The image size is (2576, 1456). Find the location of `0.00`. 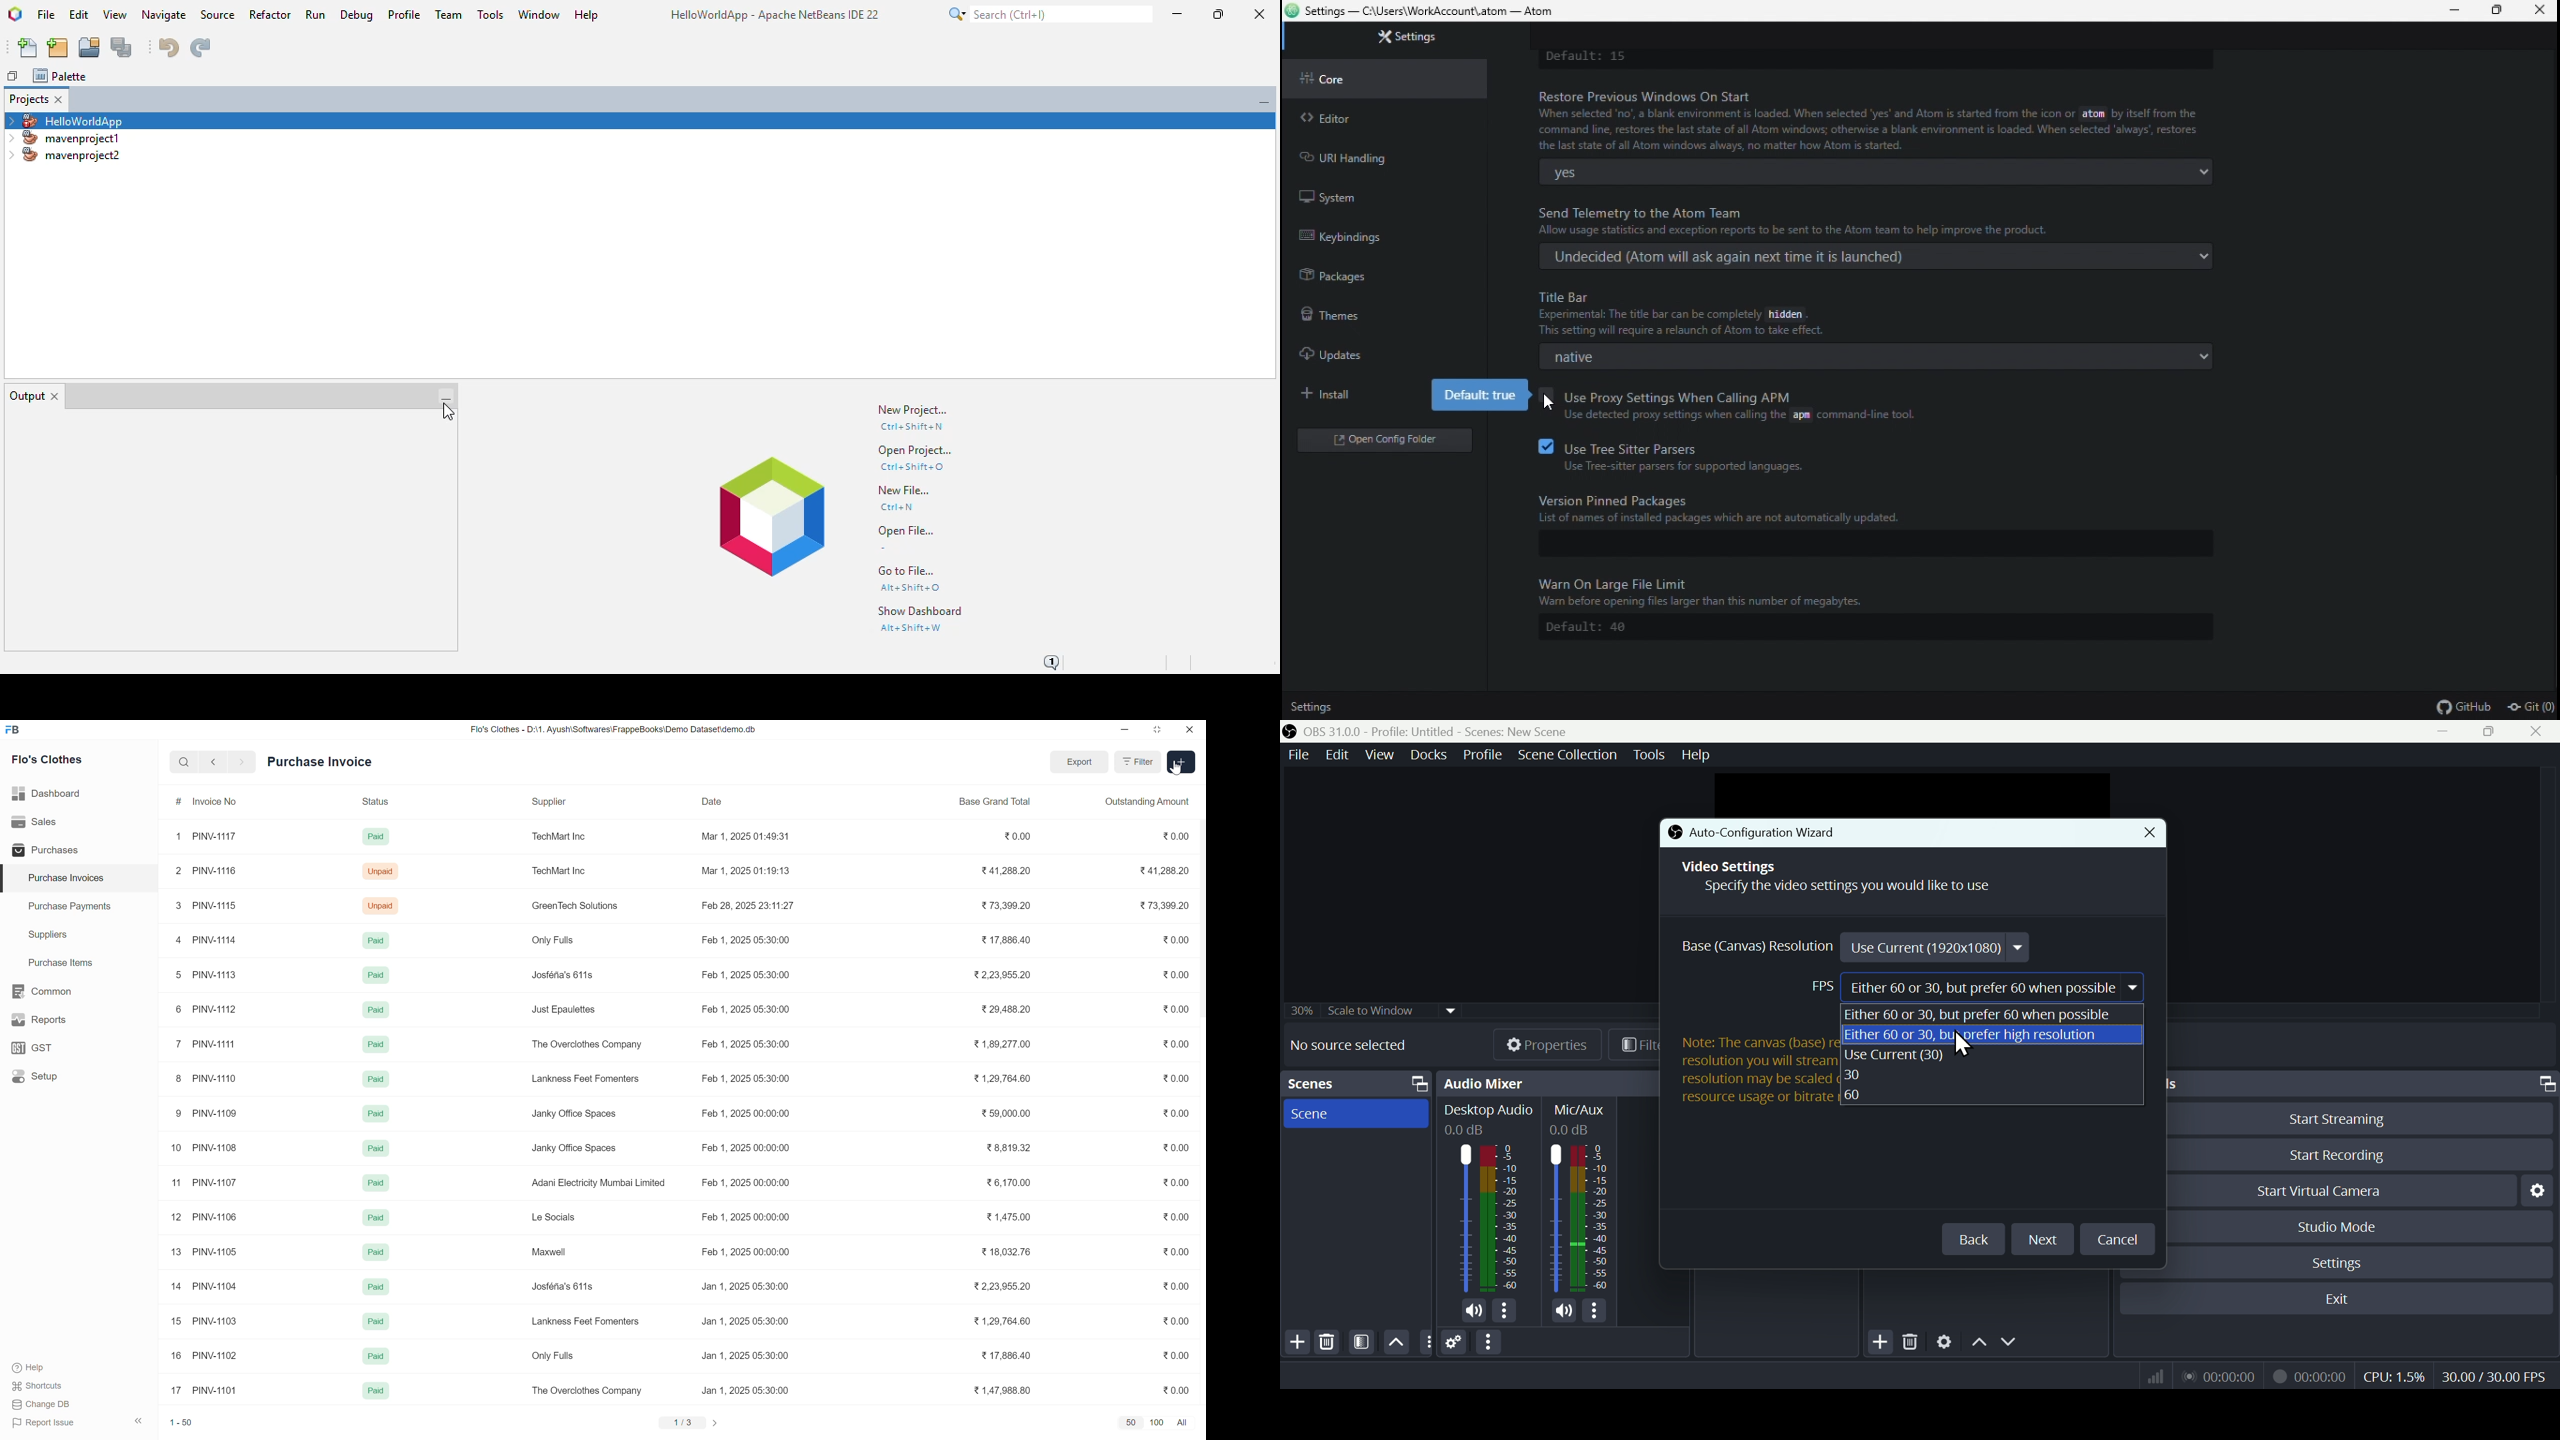

0.00 is located at coordinates (1176, 1113).